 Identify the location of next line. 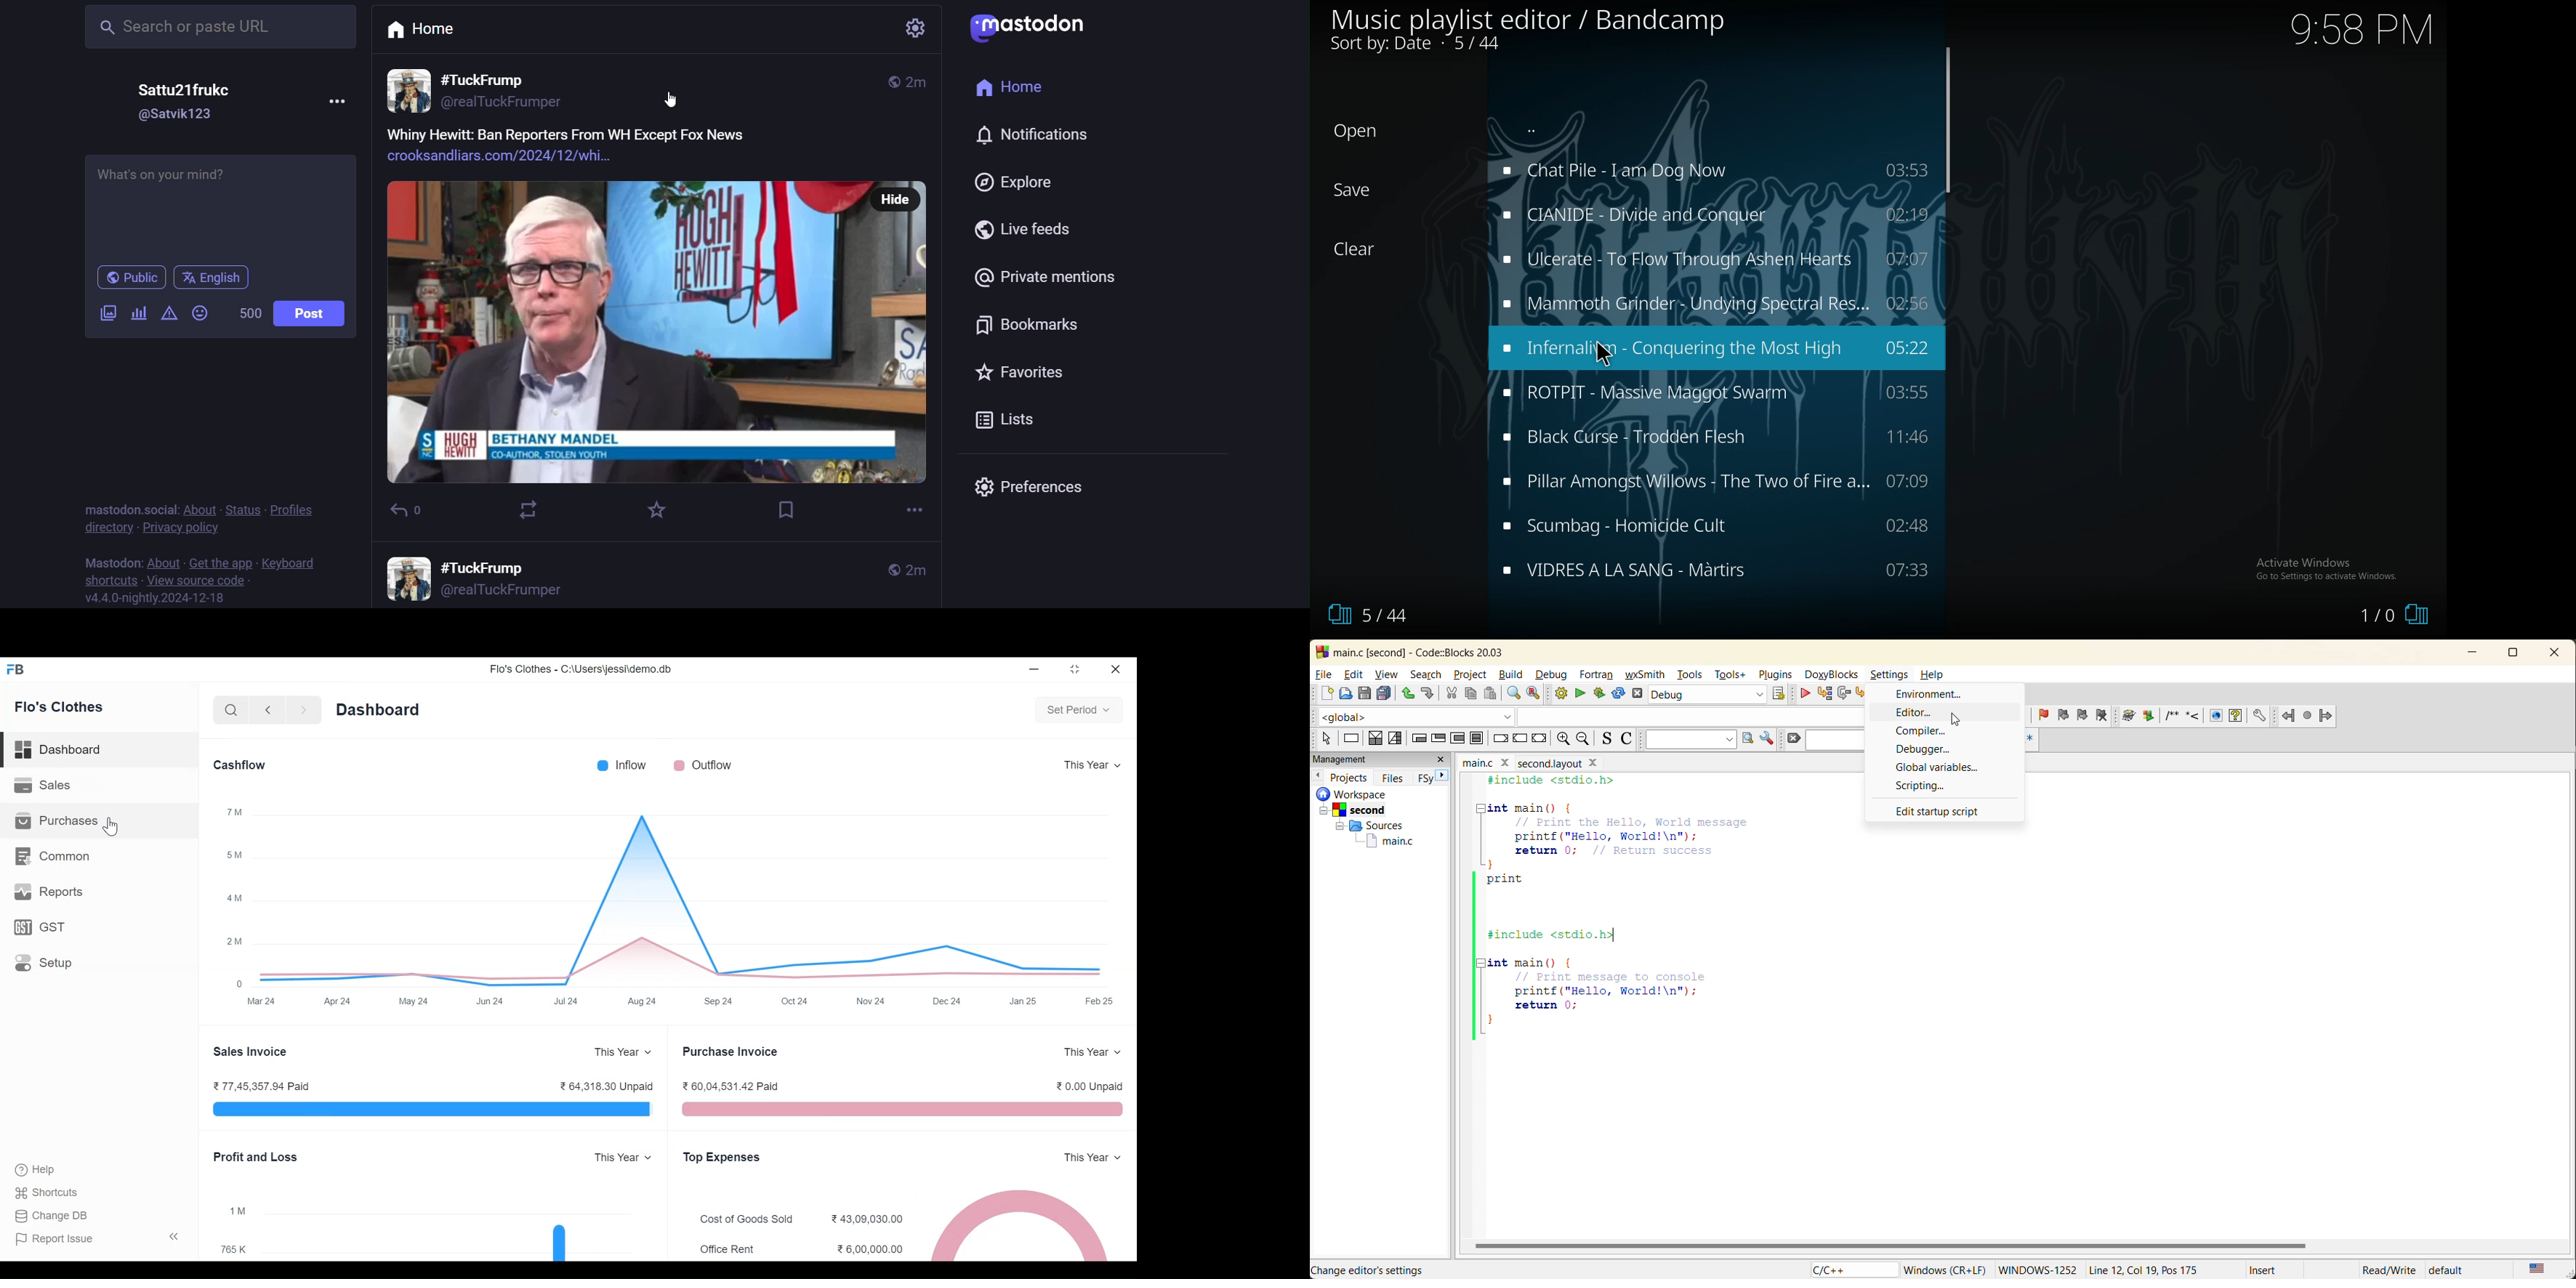
(1845, 693).